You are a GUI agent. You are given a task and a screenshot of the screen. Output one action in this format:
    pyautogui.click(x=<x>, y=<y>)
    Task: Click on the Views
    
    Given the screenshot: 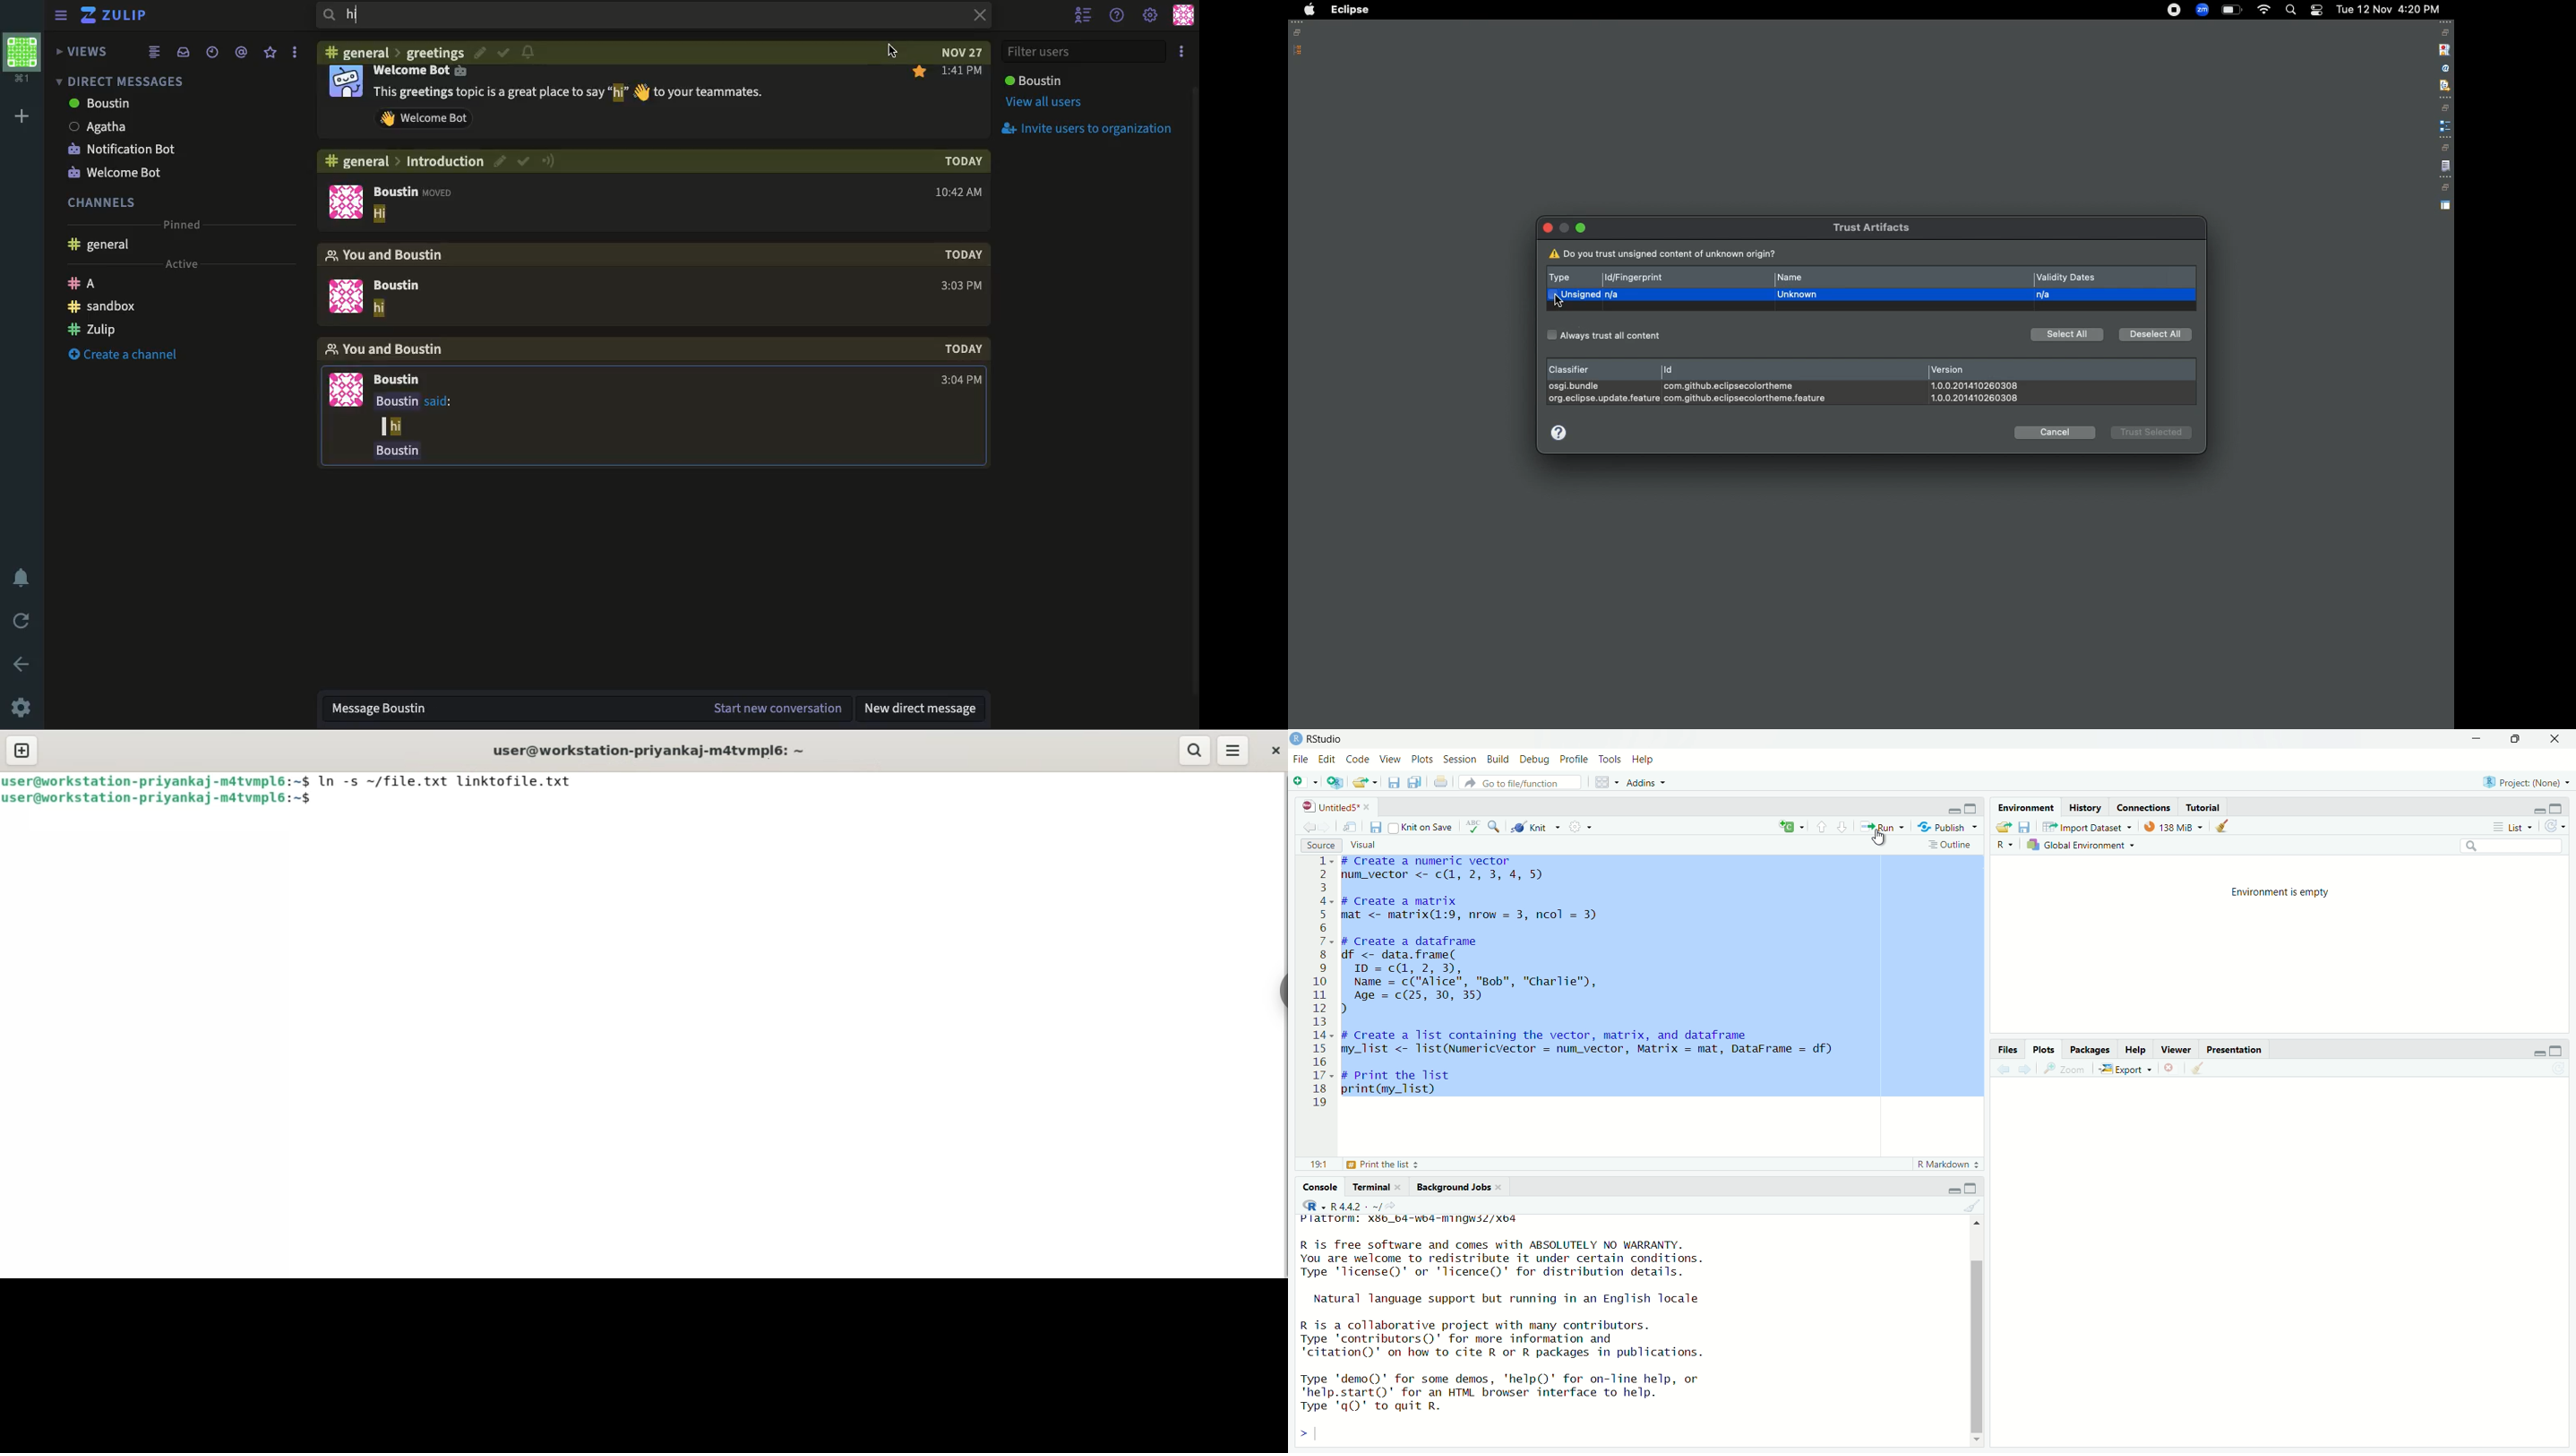 What is the action you would take?
    pyautogui.click(x=80, y=52)
    